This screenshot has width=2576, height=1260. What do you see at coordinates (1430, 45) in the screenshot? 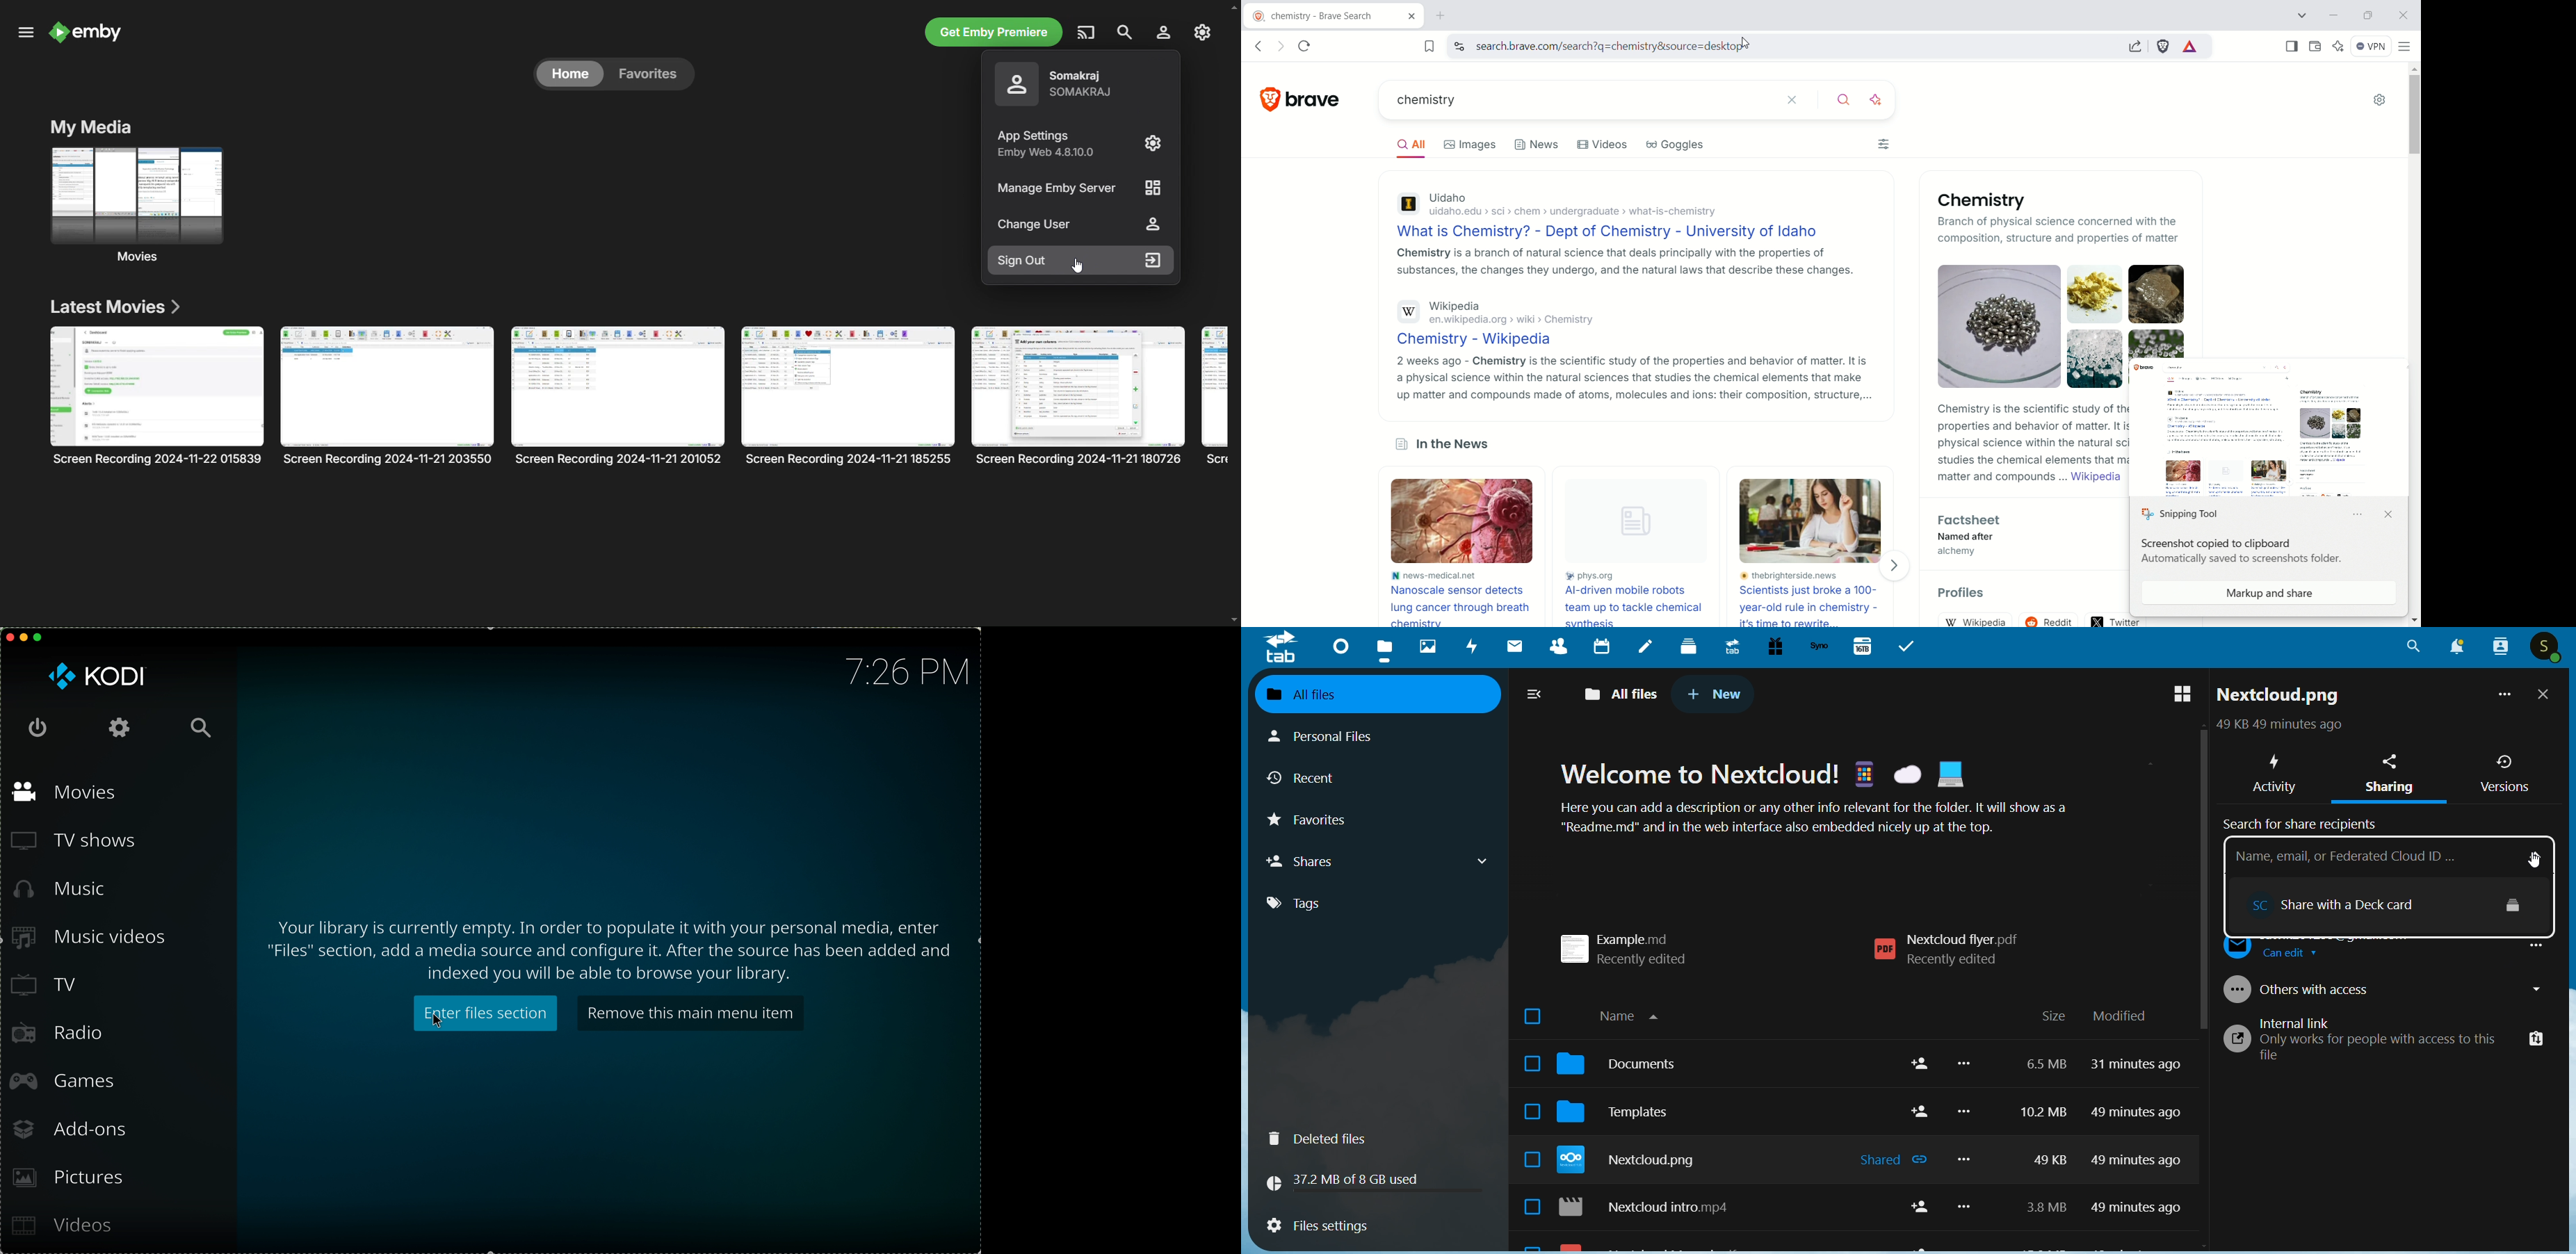
I see `bookmark this tab` at bounding box center [1430, 45].